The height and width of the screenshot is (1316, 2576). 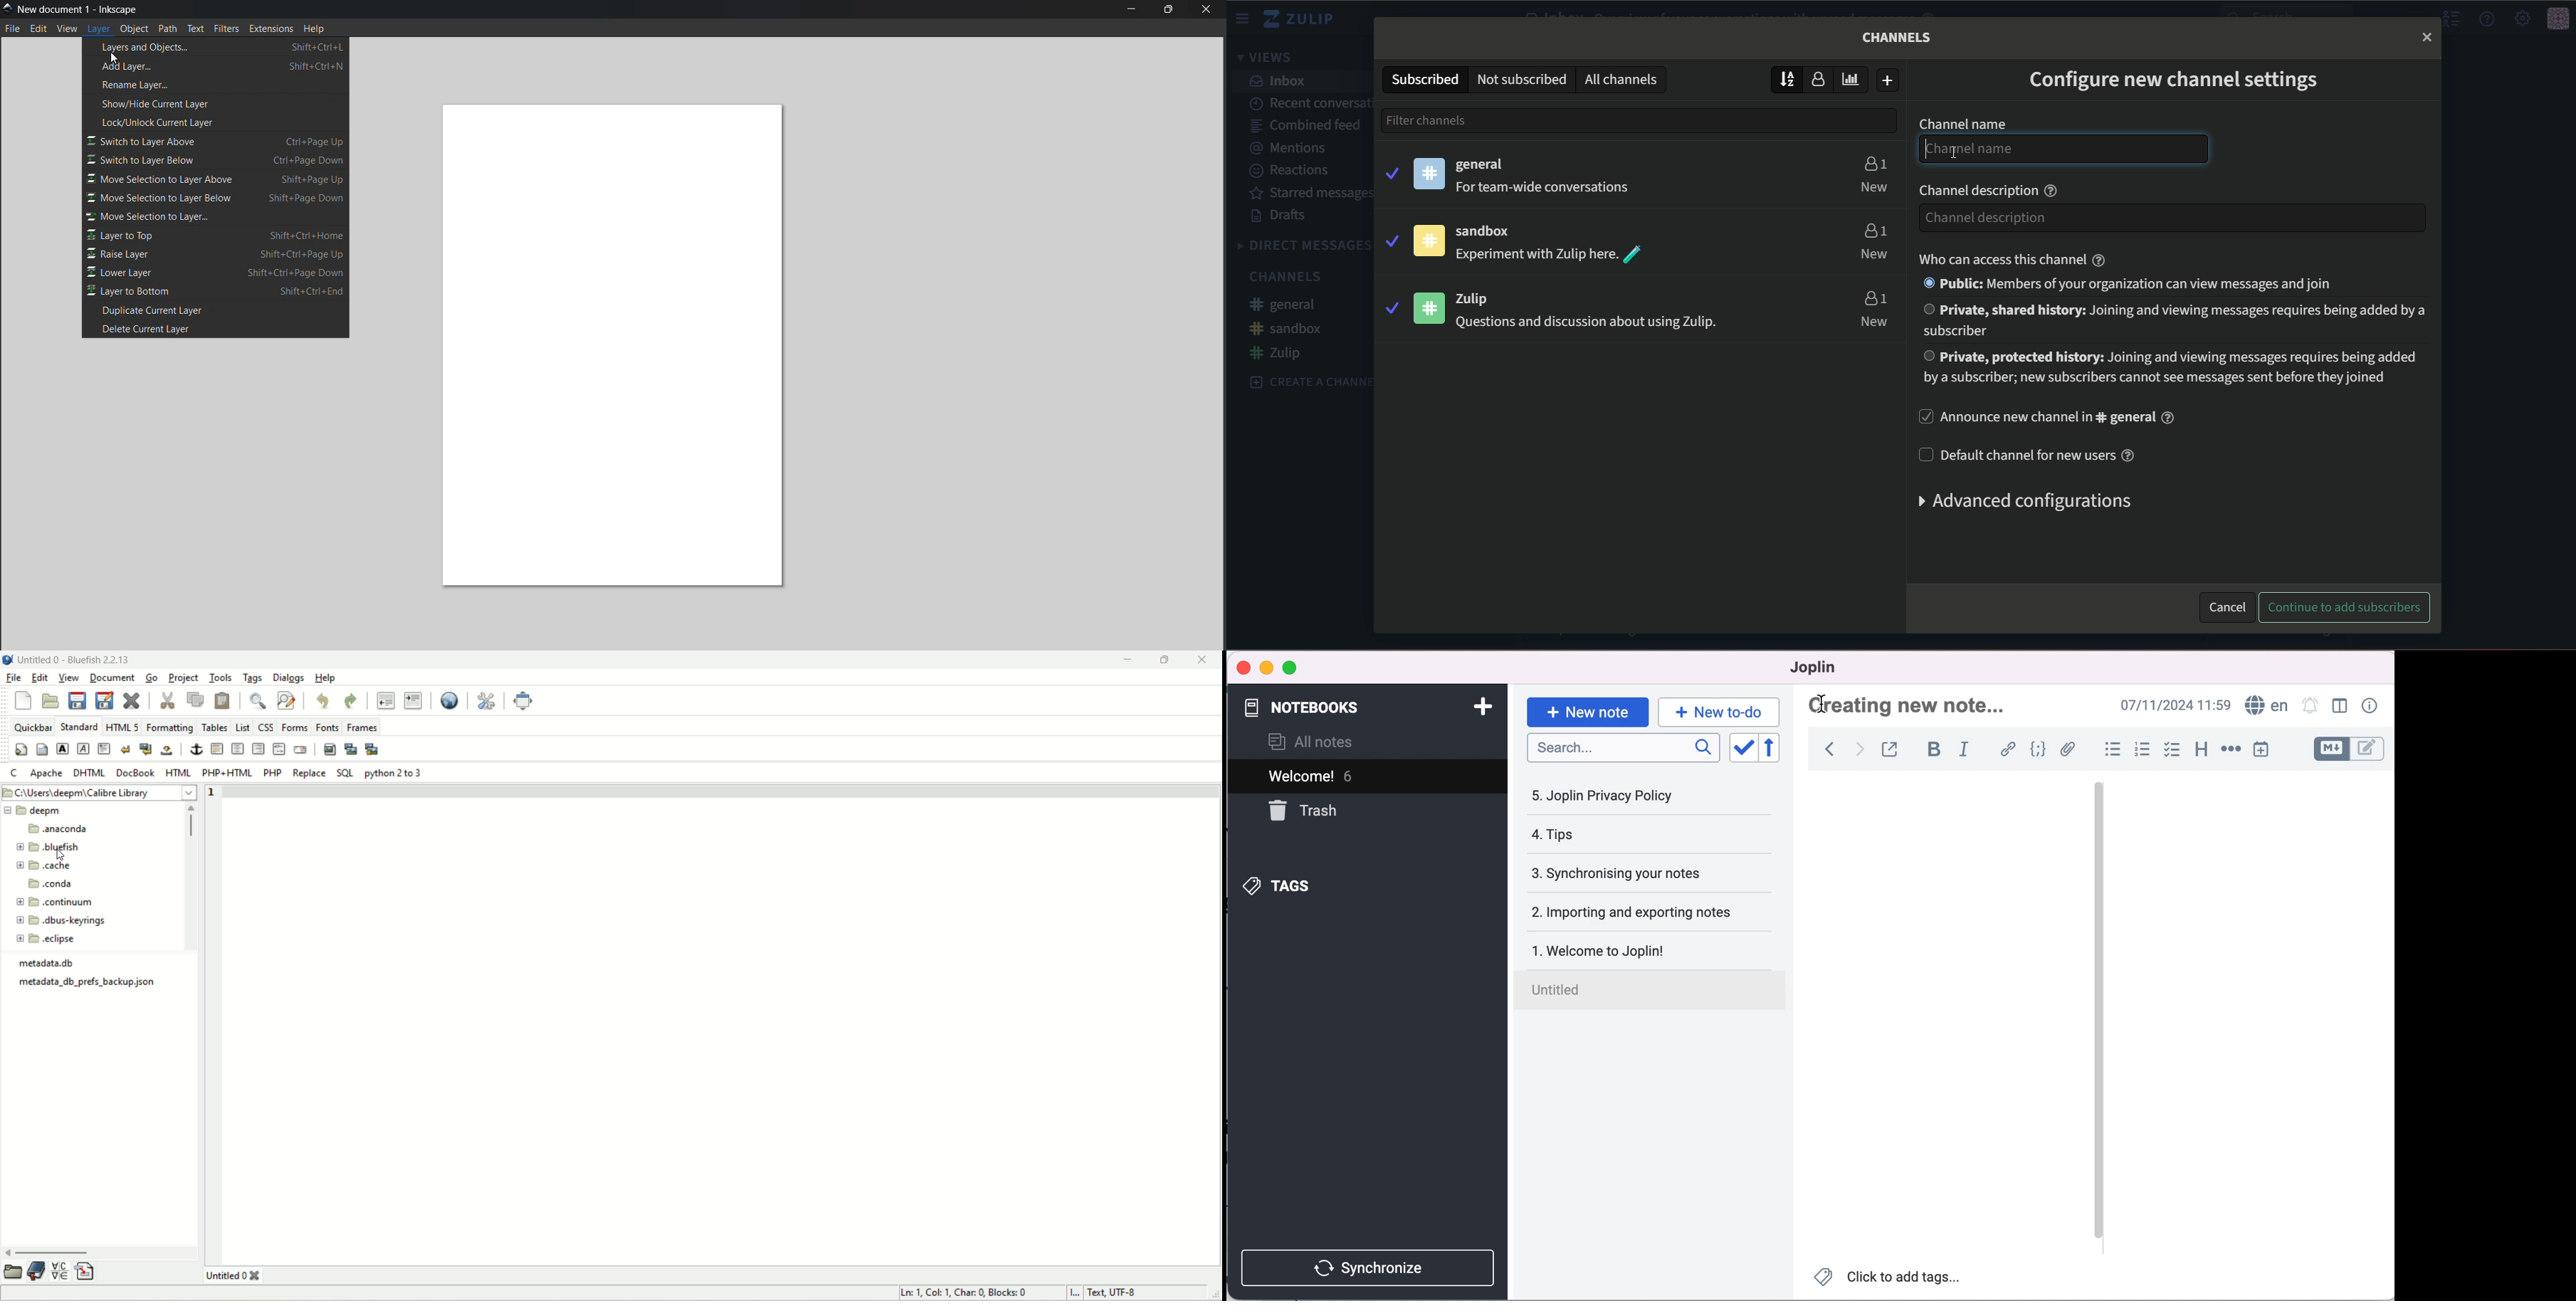 I want to click on icon, so click(x=1431, y=307).